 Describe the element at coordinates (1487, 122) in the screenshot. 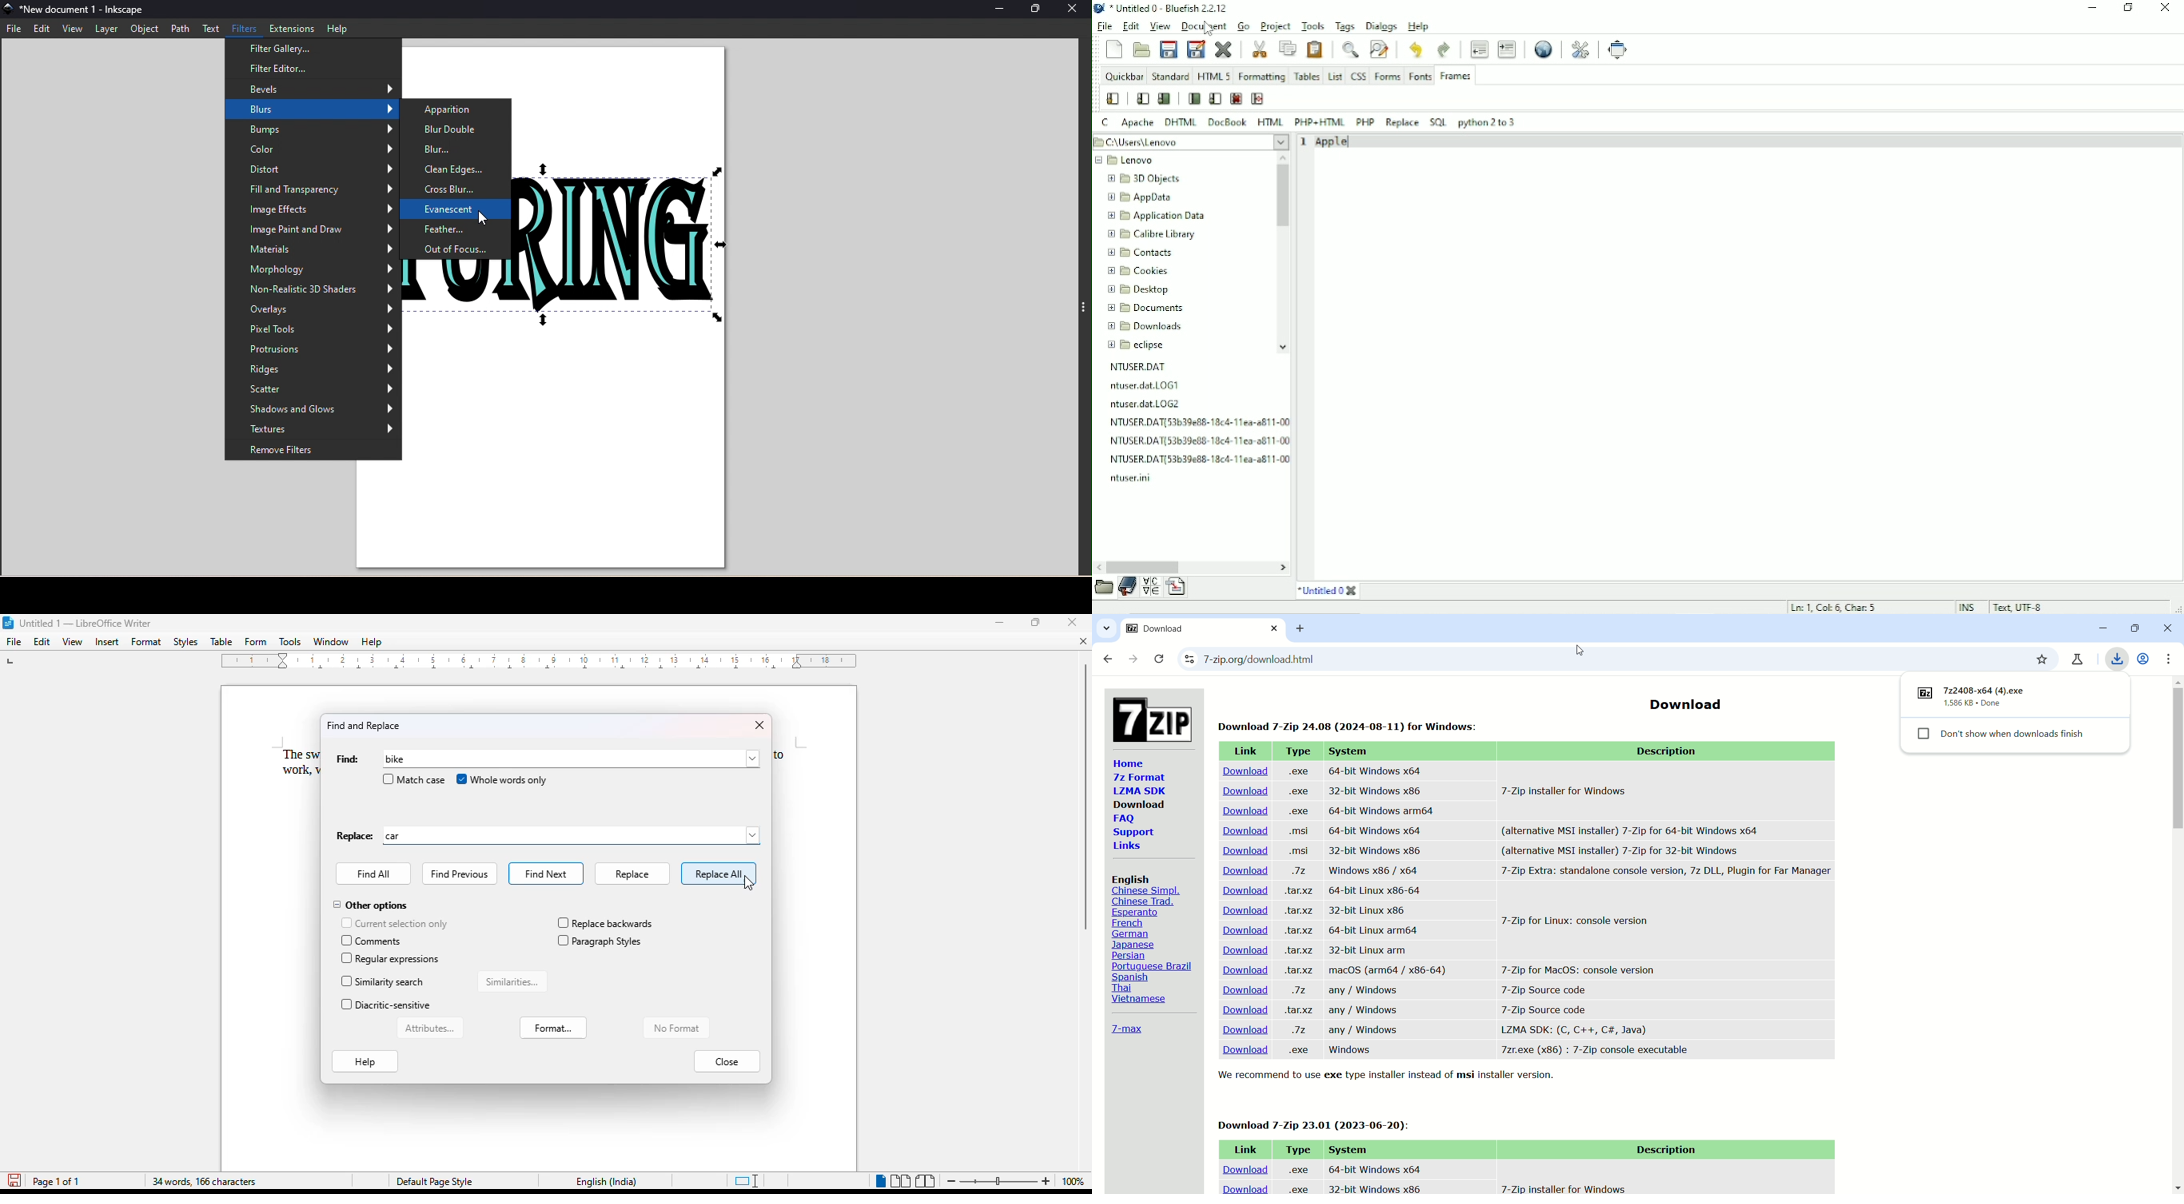

I see `Python 2 to 3` at that location.